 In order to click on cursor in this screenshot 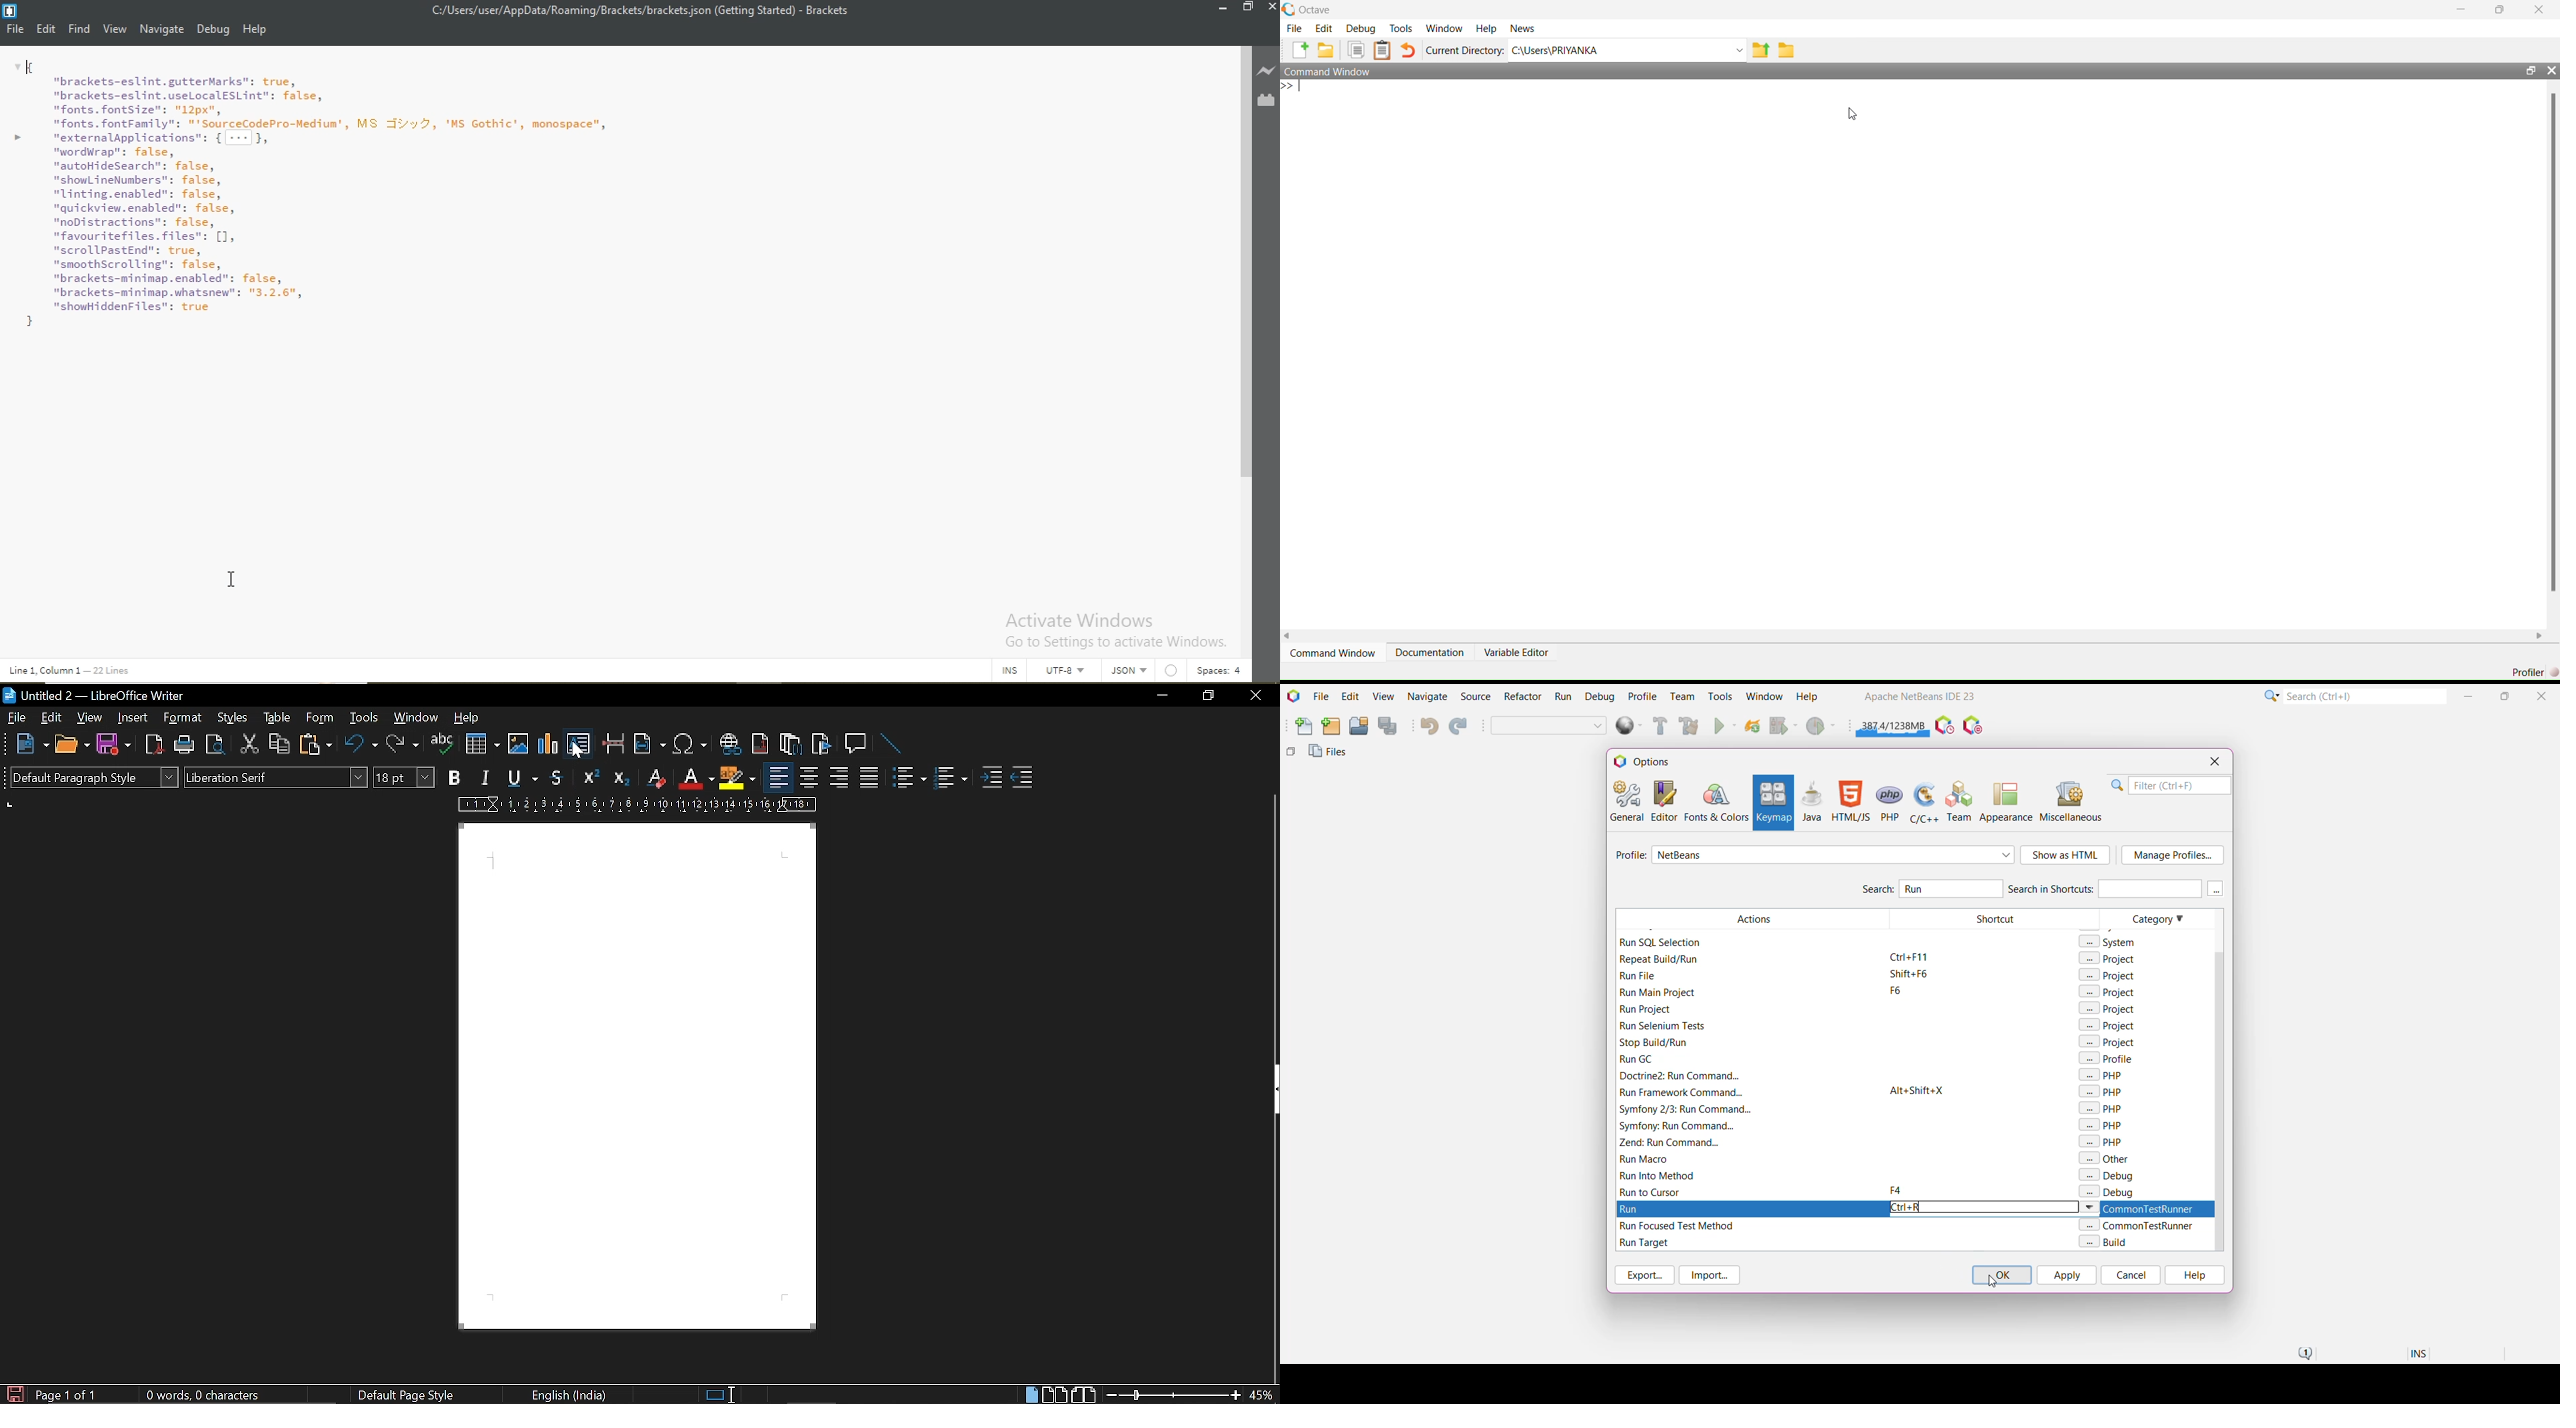, I will do `click(231, 575)`.